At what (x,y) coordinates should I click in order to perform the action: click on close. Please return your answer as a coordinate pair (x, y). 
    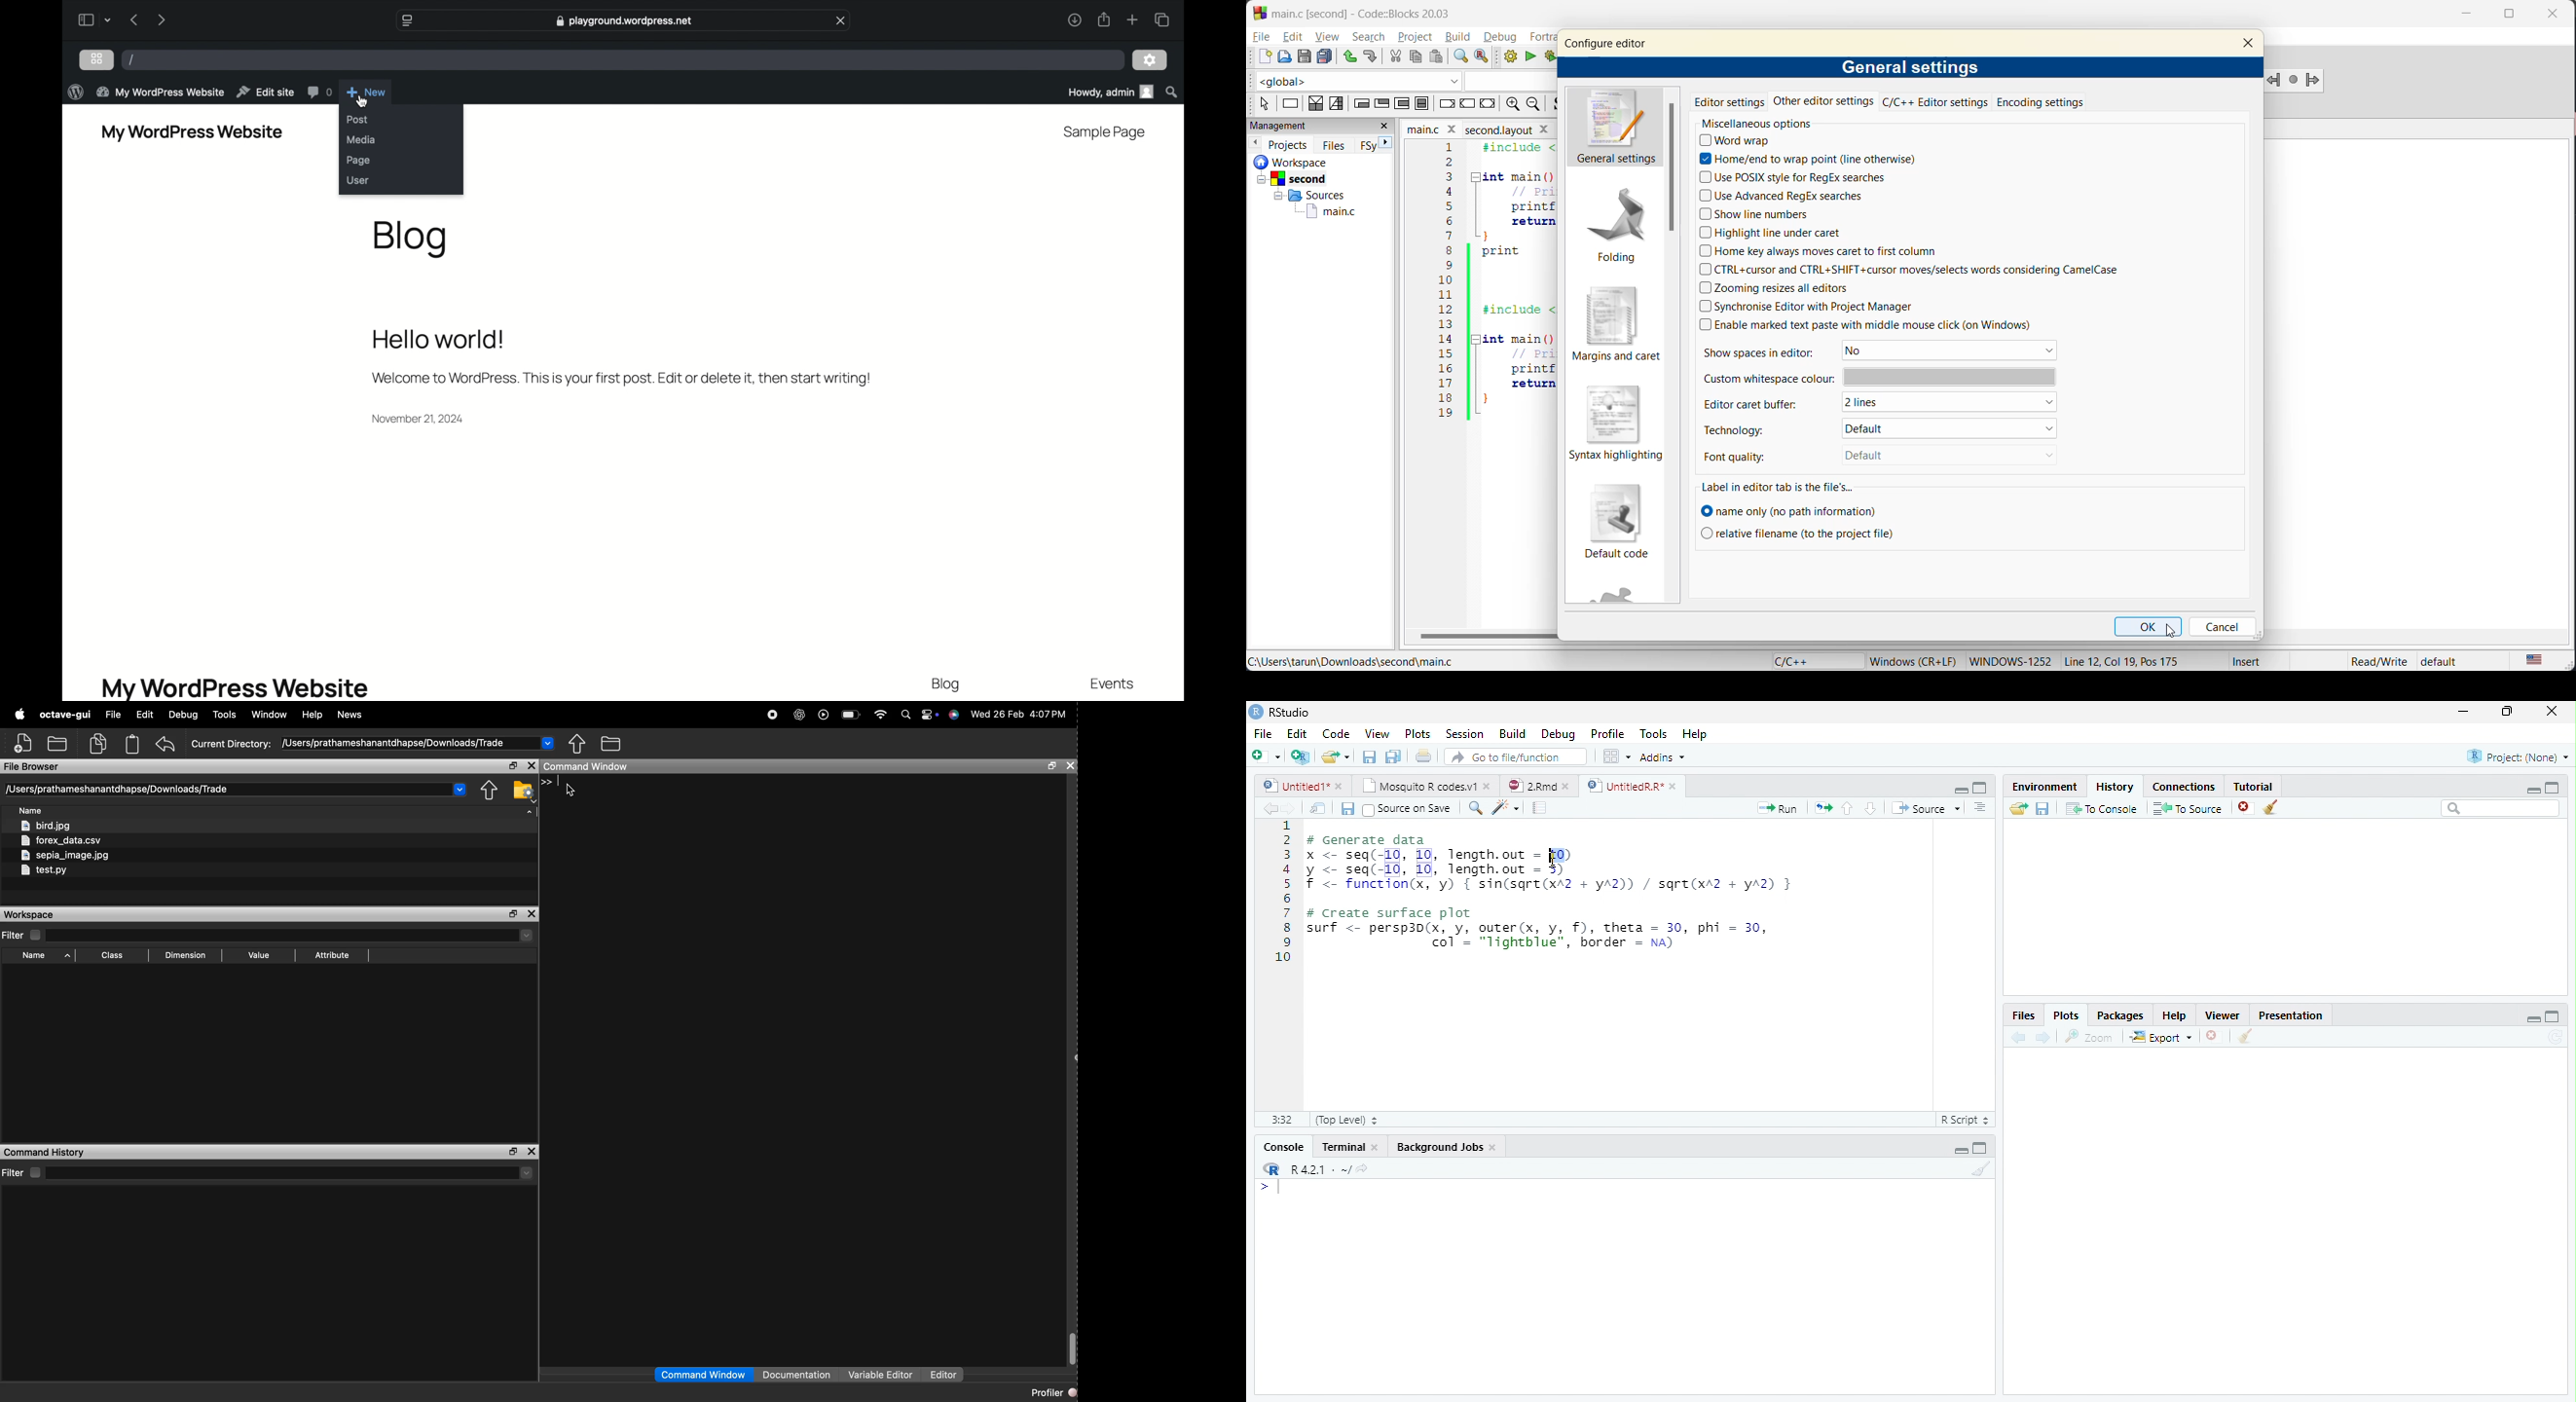
    Looking at the image, I should click on (1566, 787).